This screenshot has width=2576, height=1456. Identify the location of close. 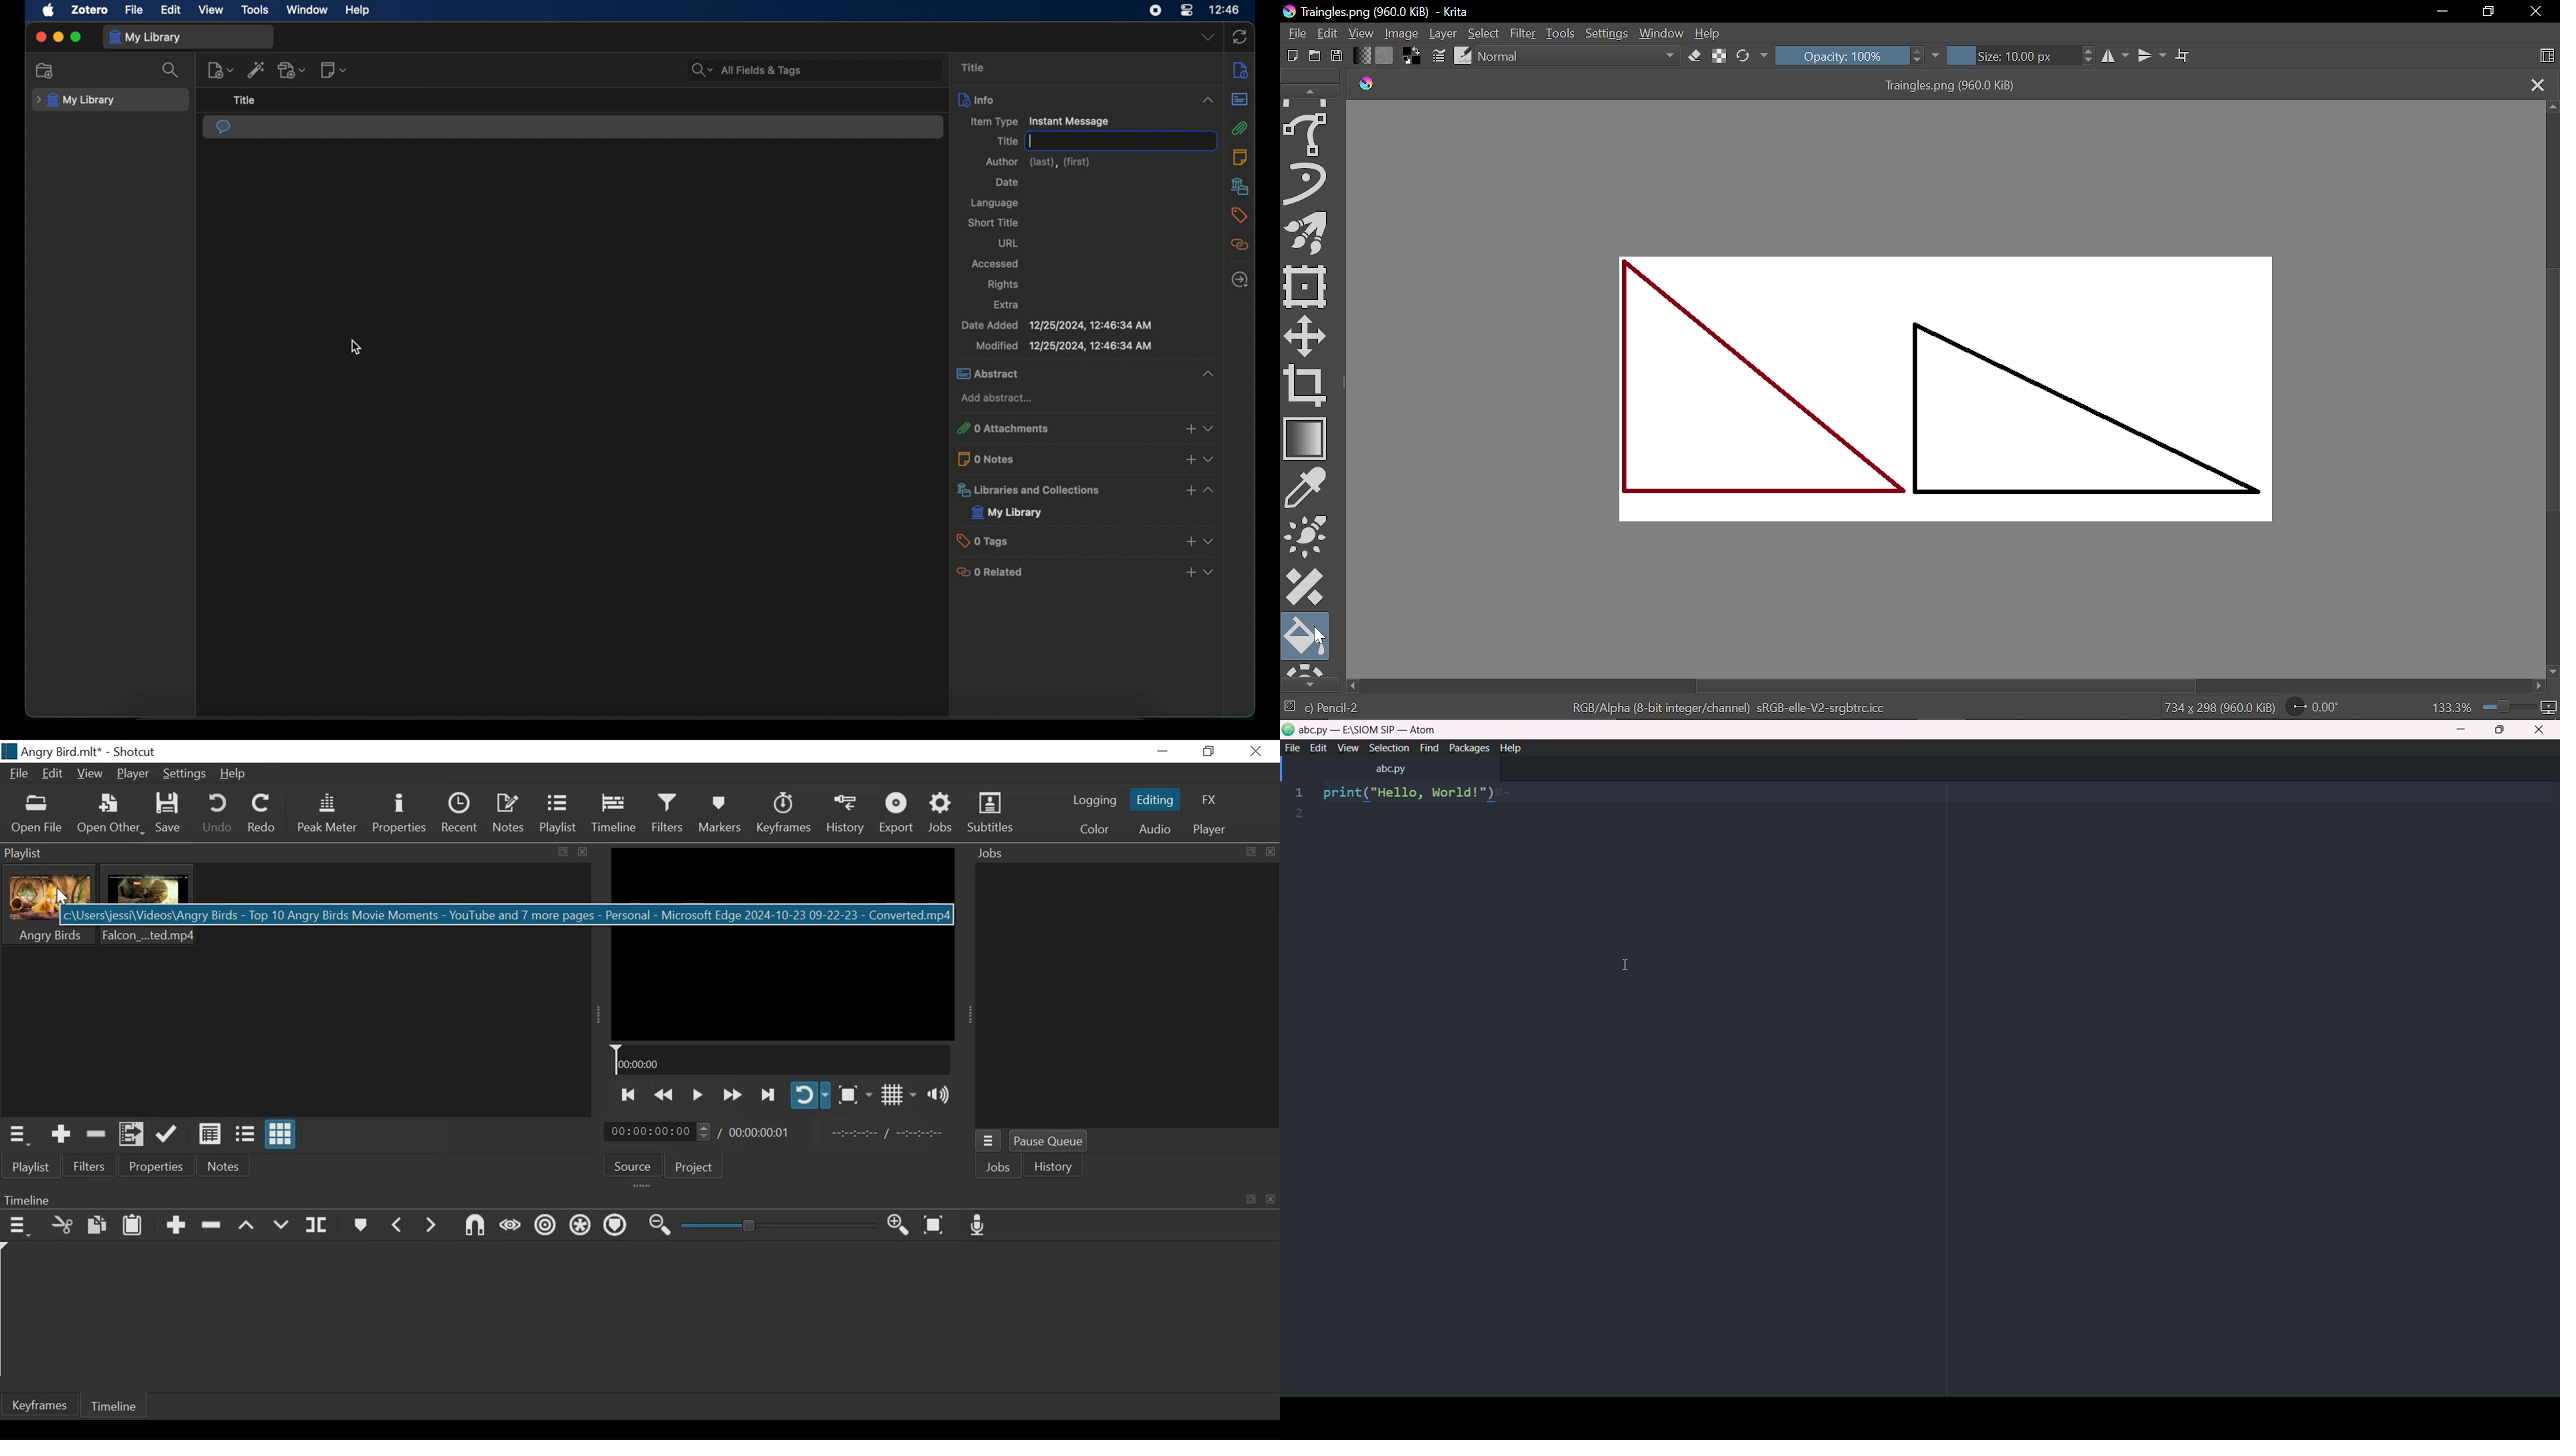
(2539, 730).